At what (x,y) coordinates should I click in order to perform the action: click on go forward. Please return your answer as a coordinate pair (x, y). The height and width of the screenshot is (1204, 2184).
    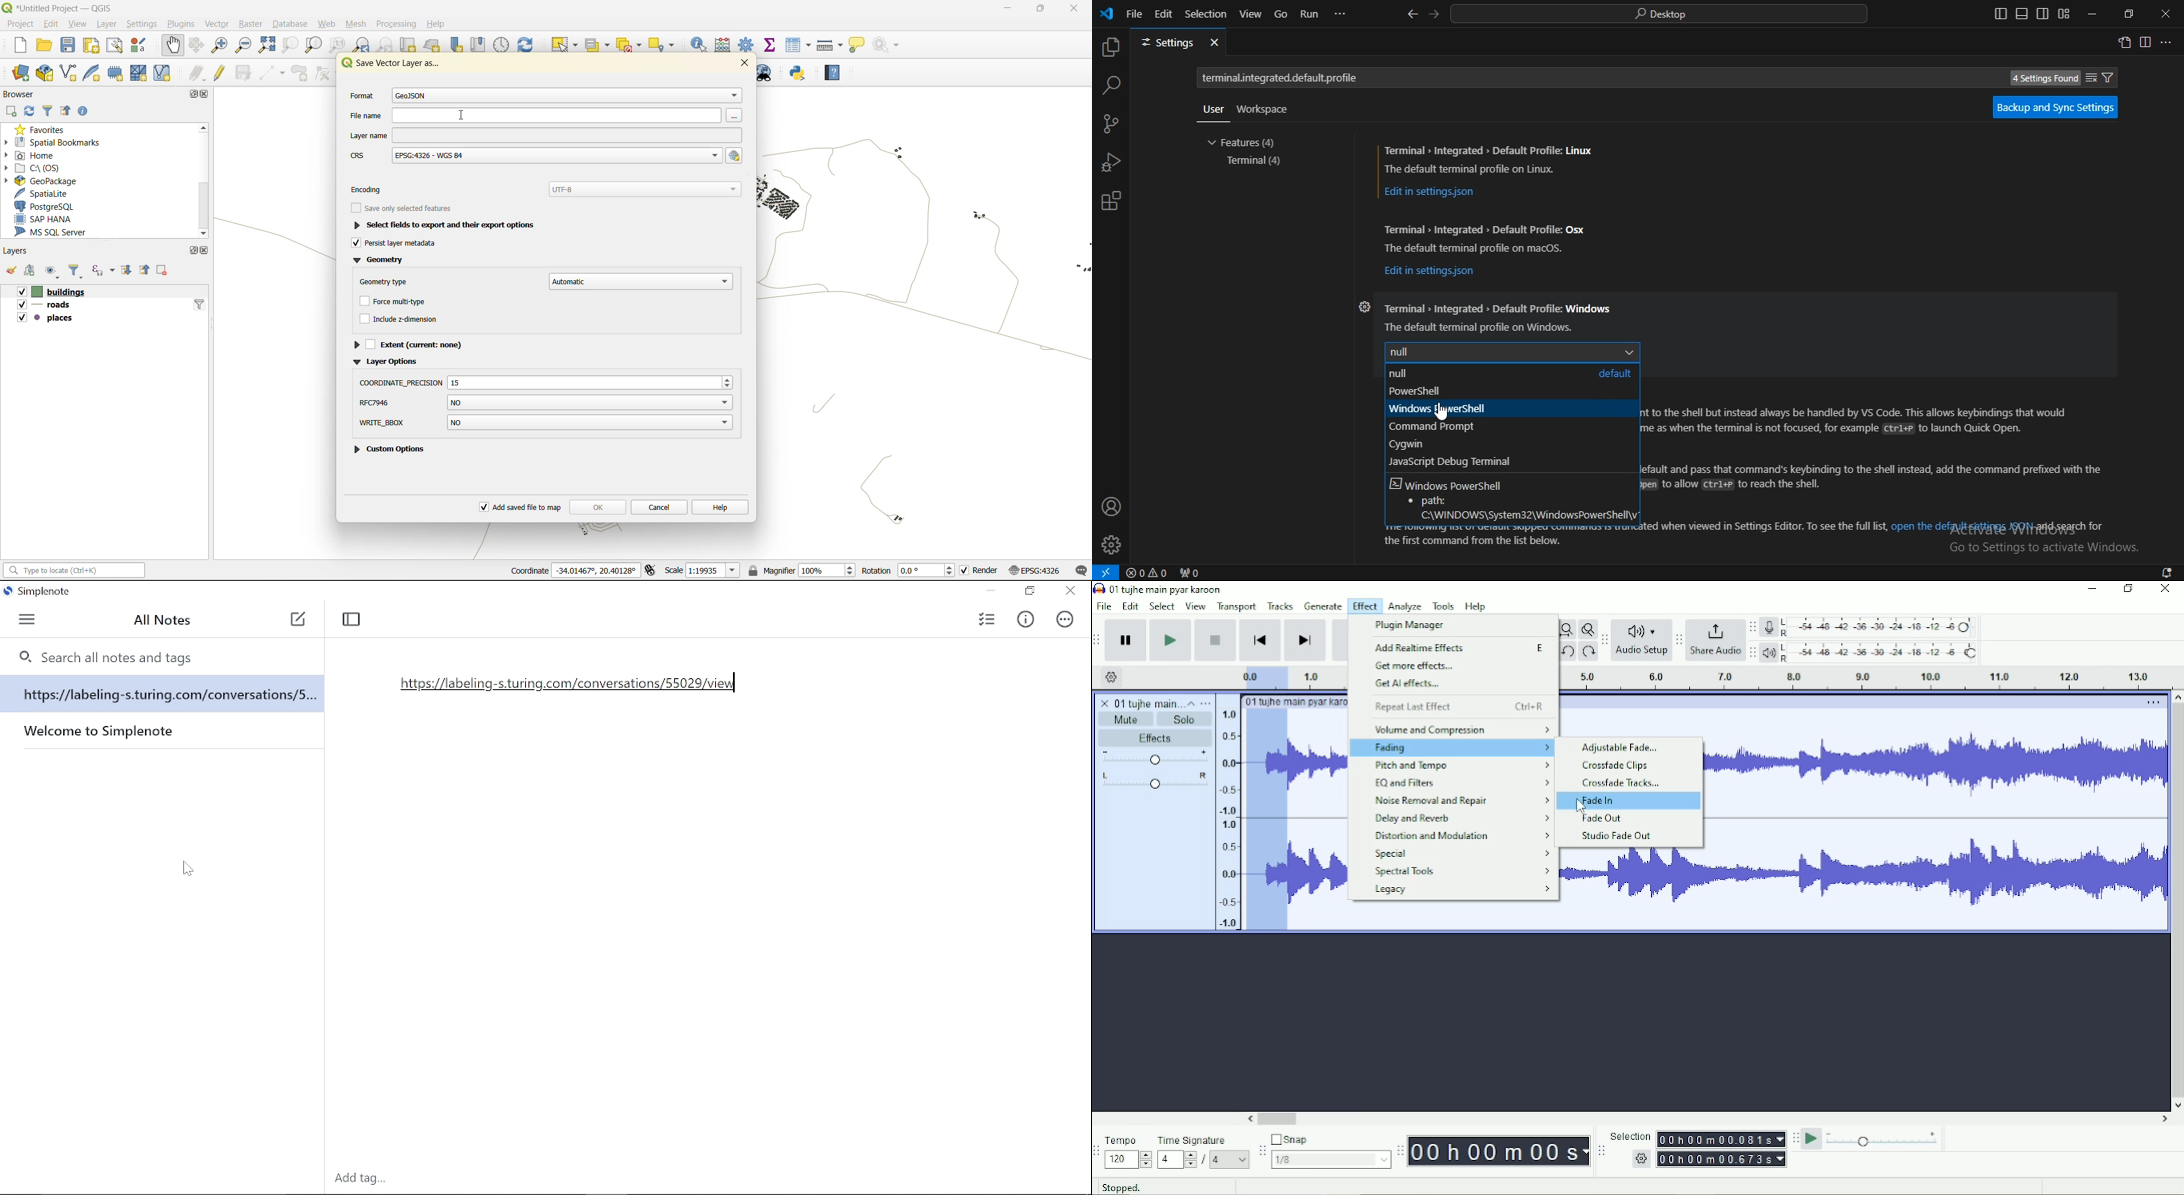
    Looking at the image, I should click on (1437, 14).